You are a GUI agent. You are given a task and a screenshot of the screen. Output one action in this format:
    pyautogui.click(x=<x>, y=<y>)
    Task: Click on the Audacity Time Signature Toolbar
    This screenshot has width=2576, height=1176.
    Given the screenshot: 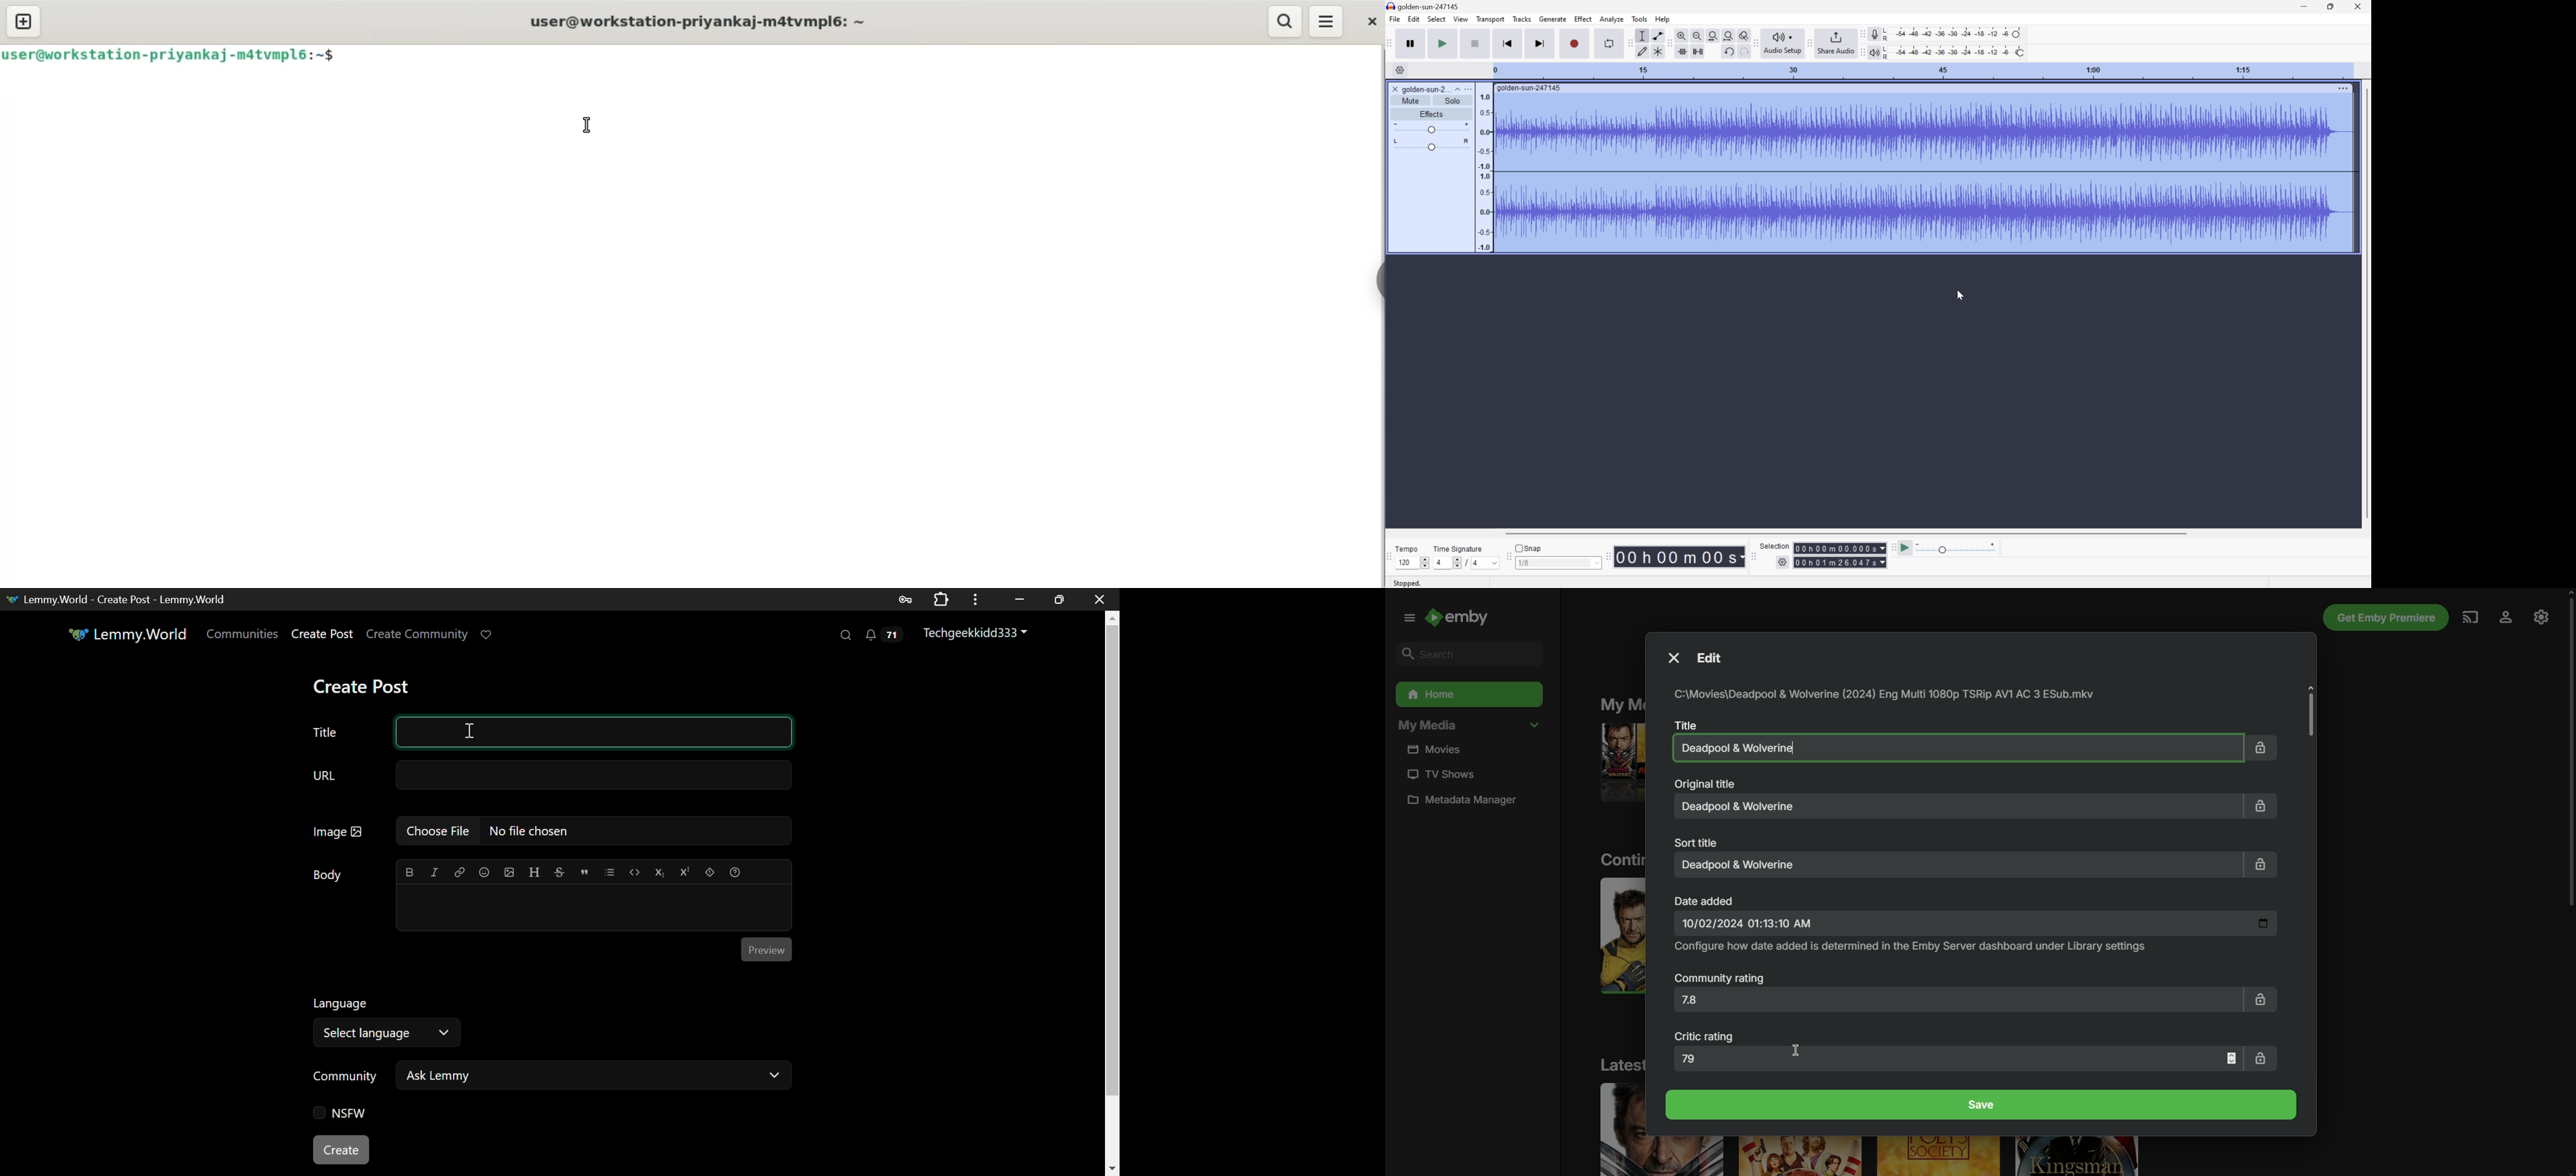 What is the action you would take?
    pyautogui.click(x=1391, y=558)
    